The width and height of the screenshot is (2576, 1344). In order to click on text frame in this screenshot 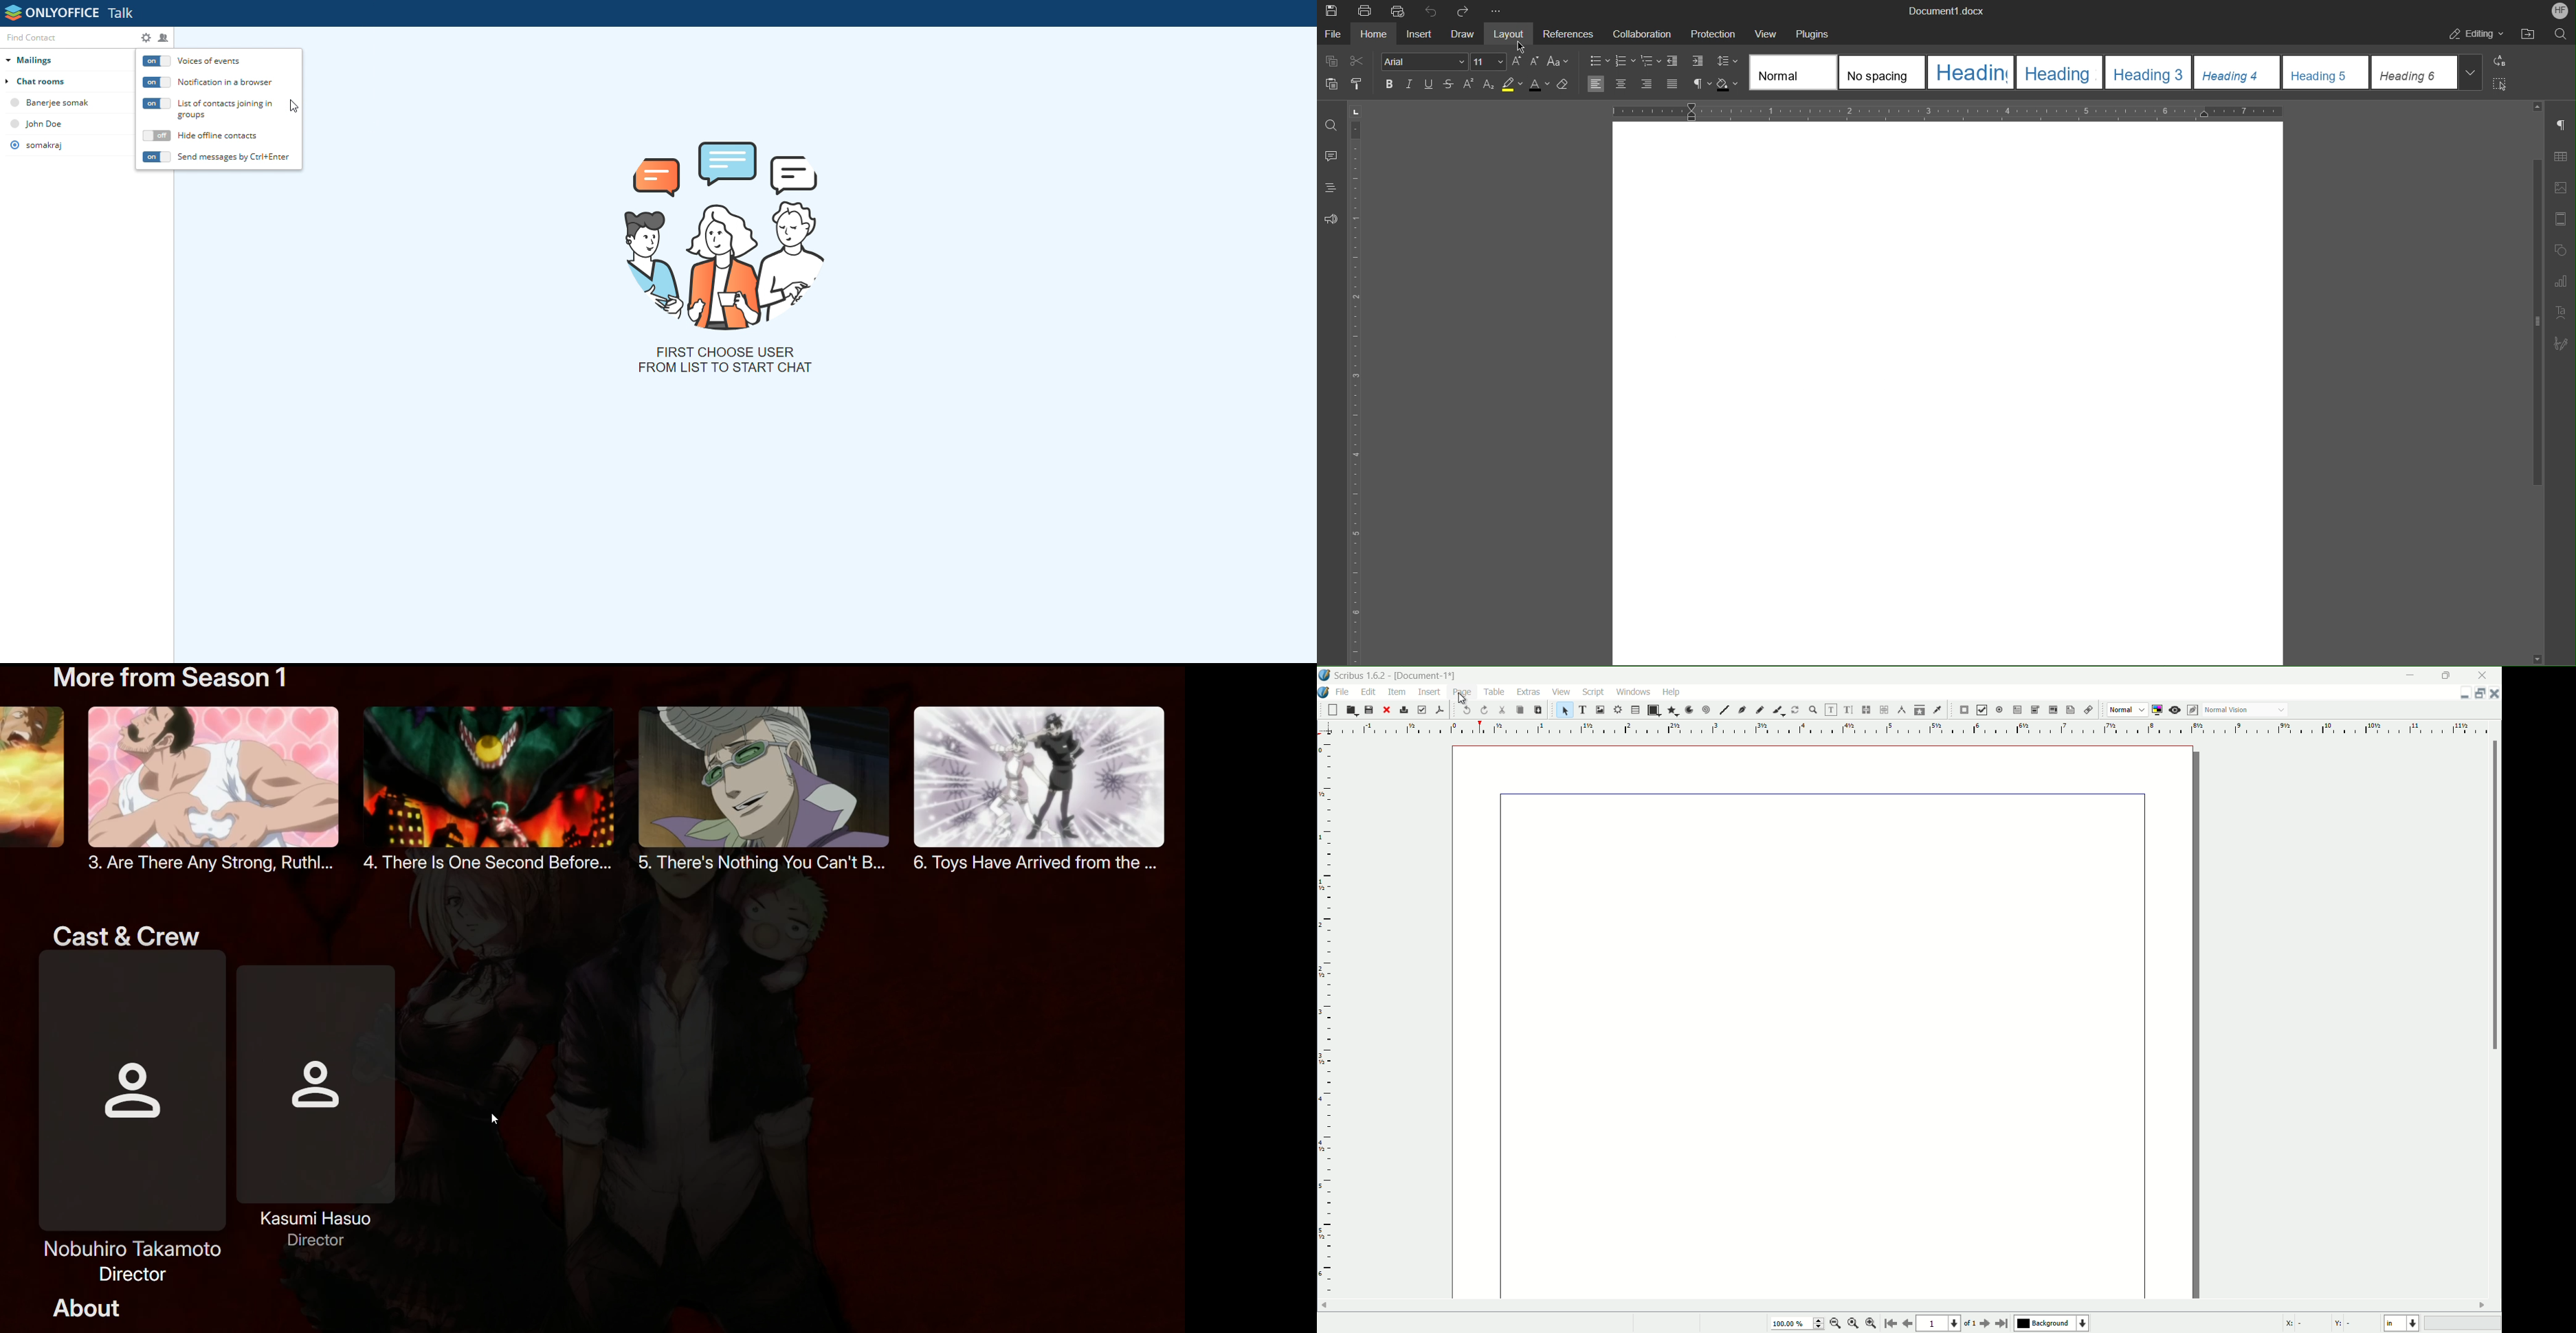, I will do `click(1584, 710)`.